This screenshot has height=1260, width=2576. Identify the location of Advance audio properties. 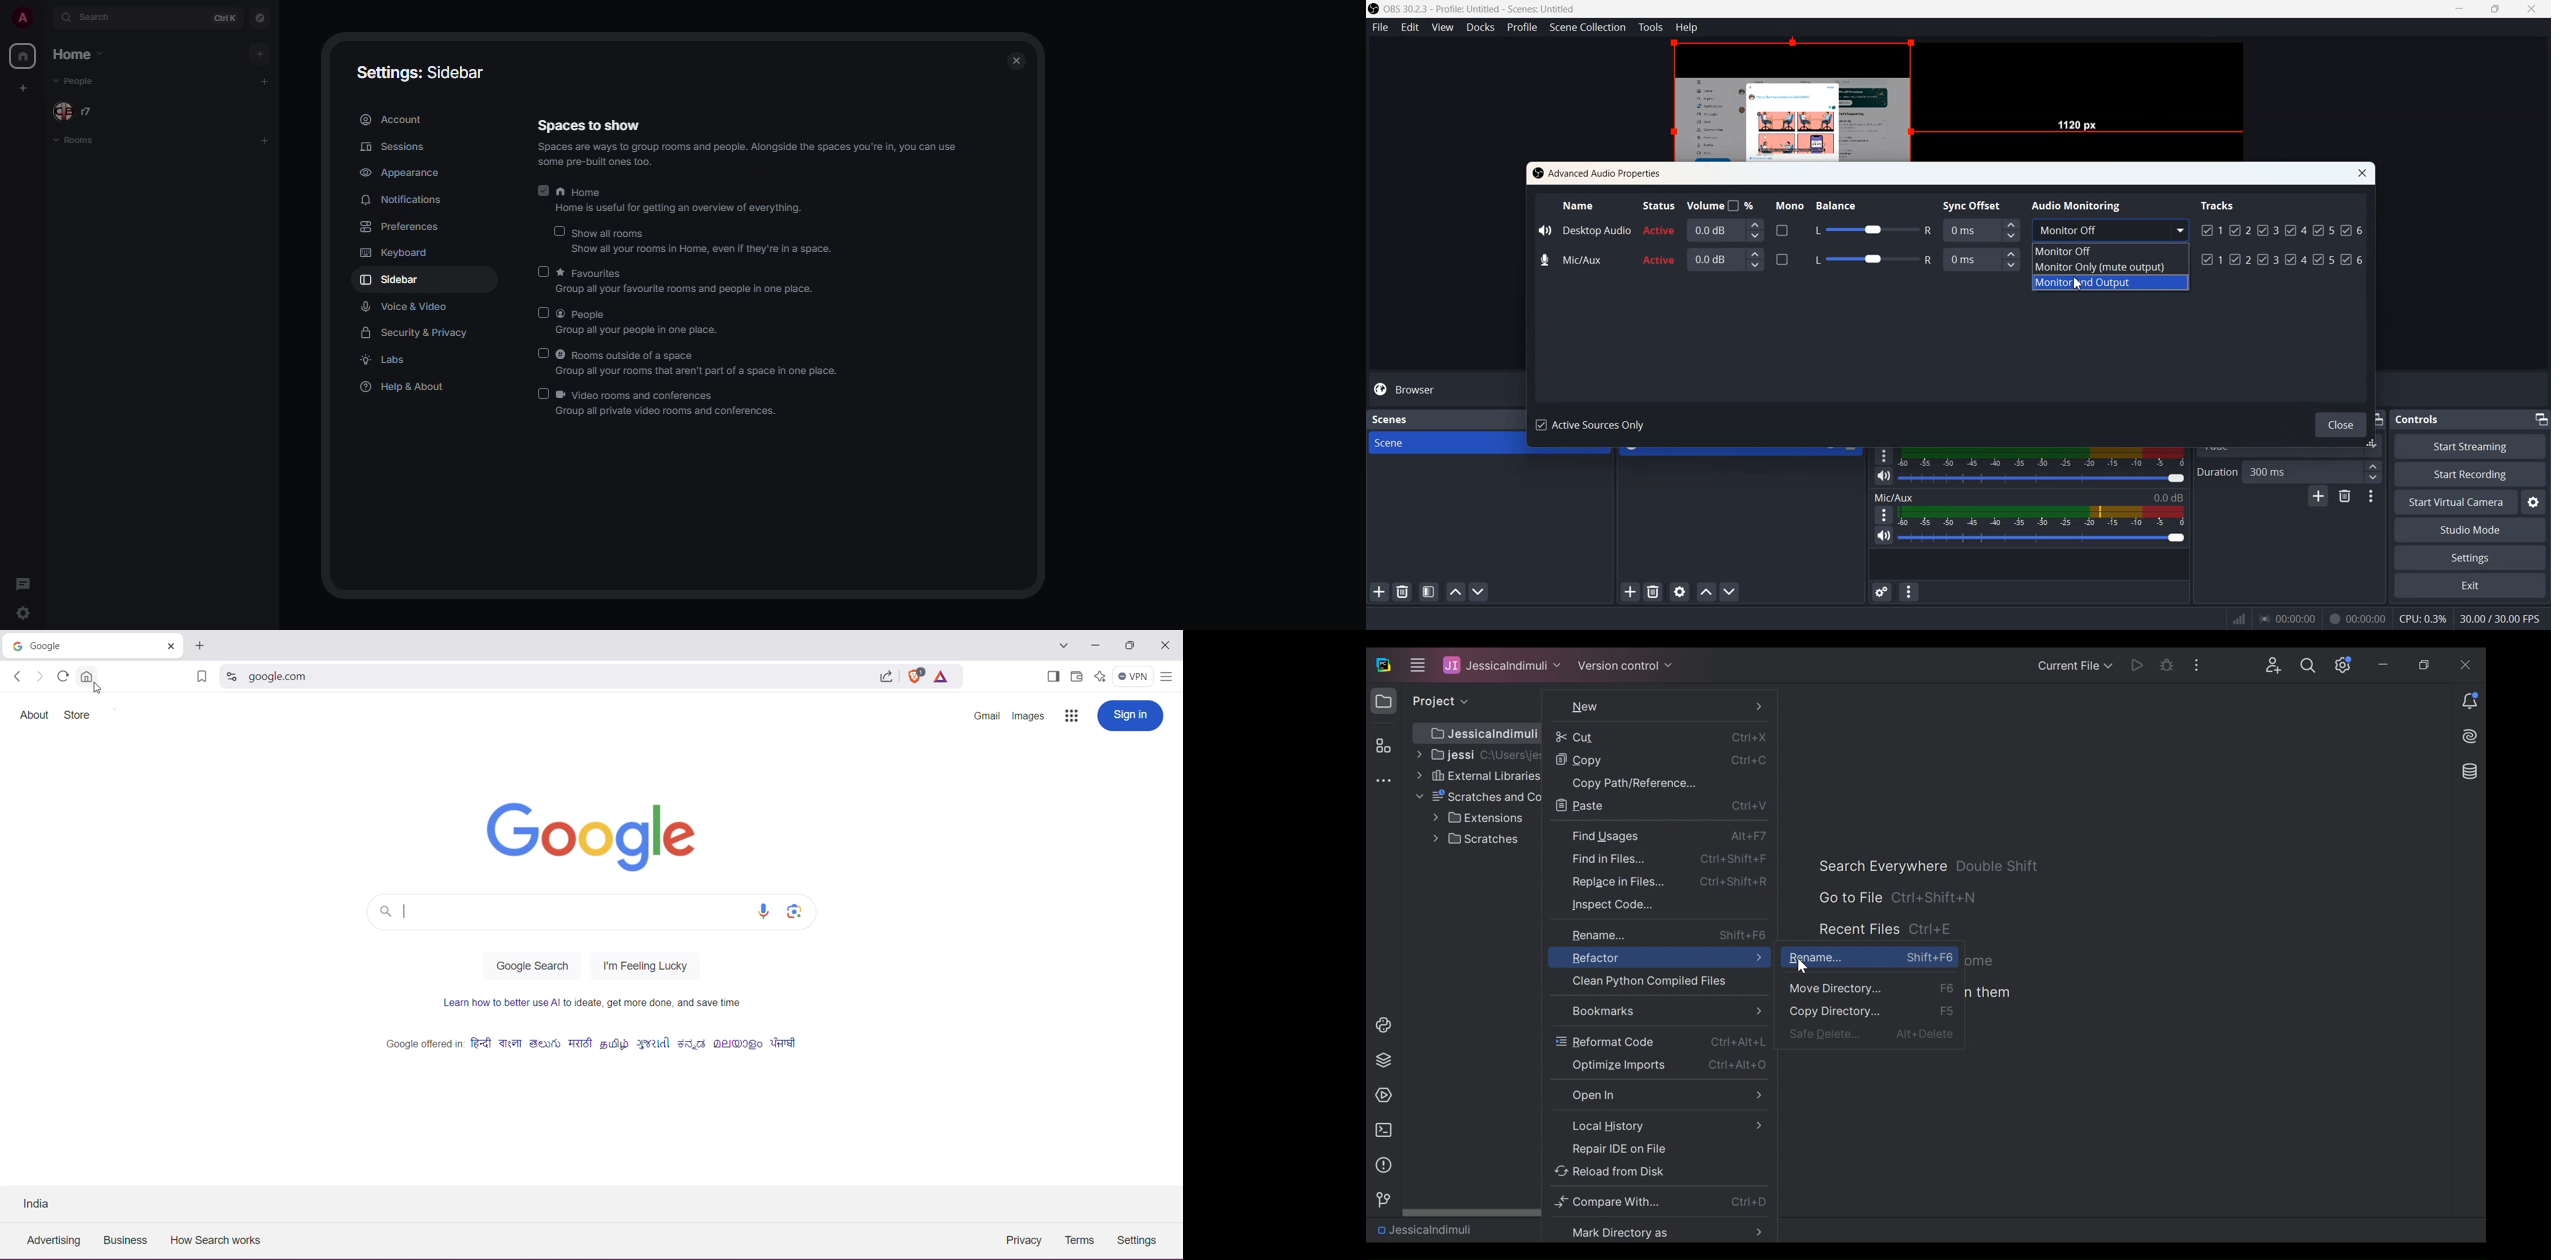
(1880, 592).